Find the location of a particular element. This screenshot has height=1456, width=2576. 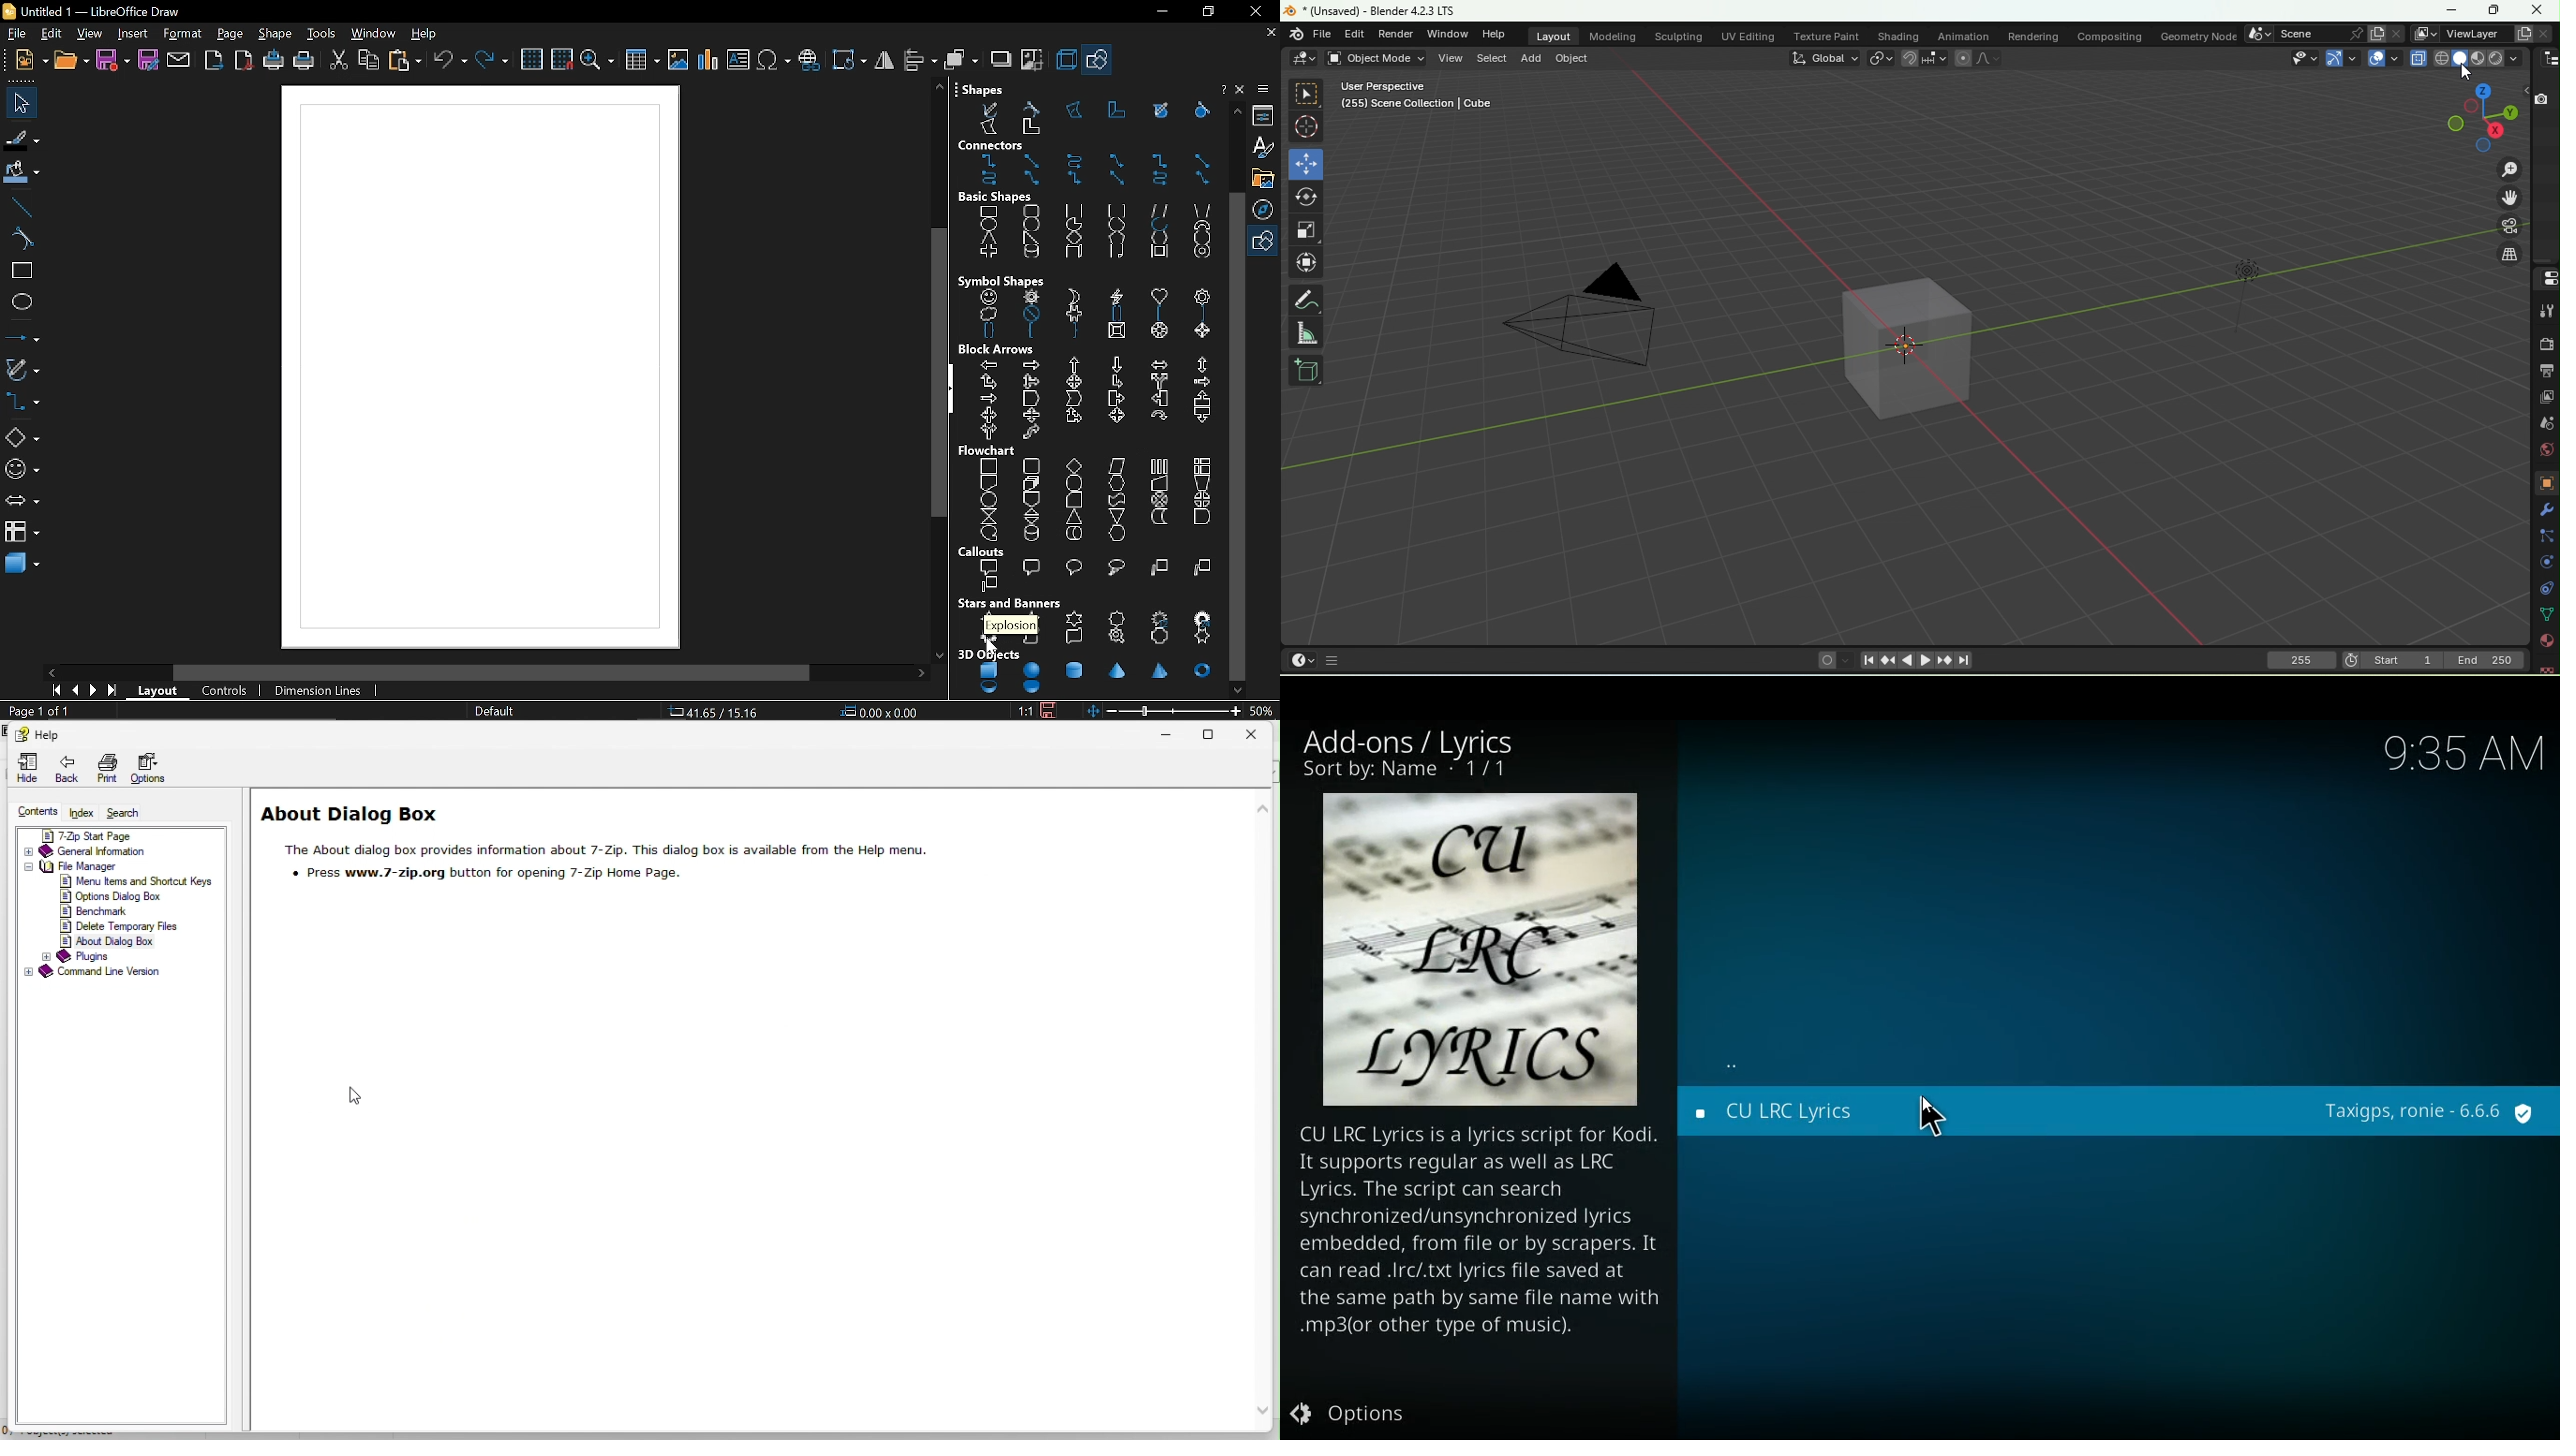

Shading is located at coordinates (1898, 36).